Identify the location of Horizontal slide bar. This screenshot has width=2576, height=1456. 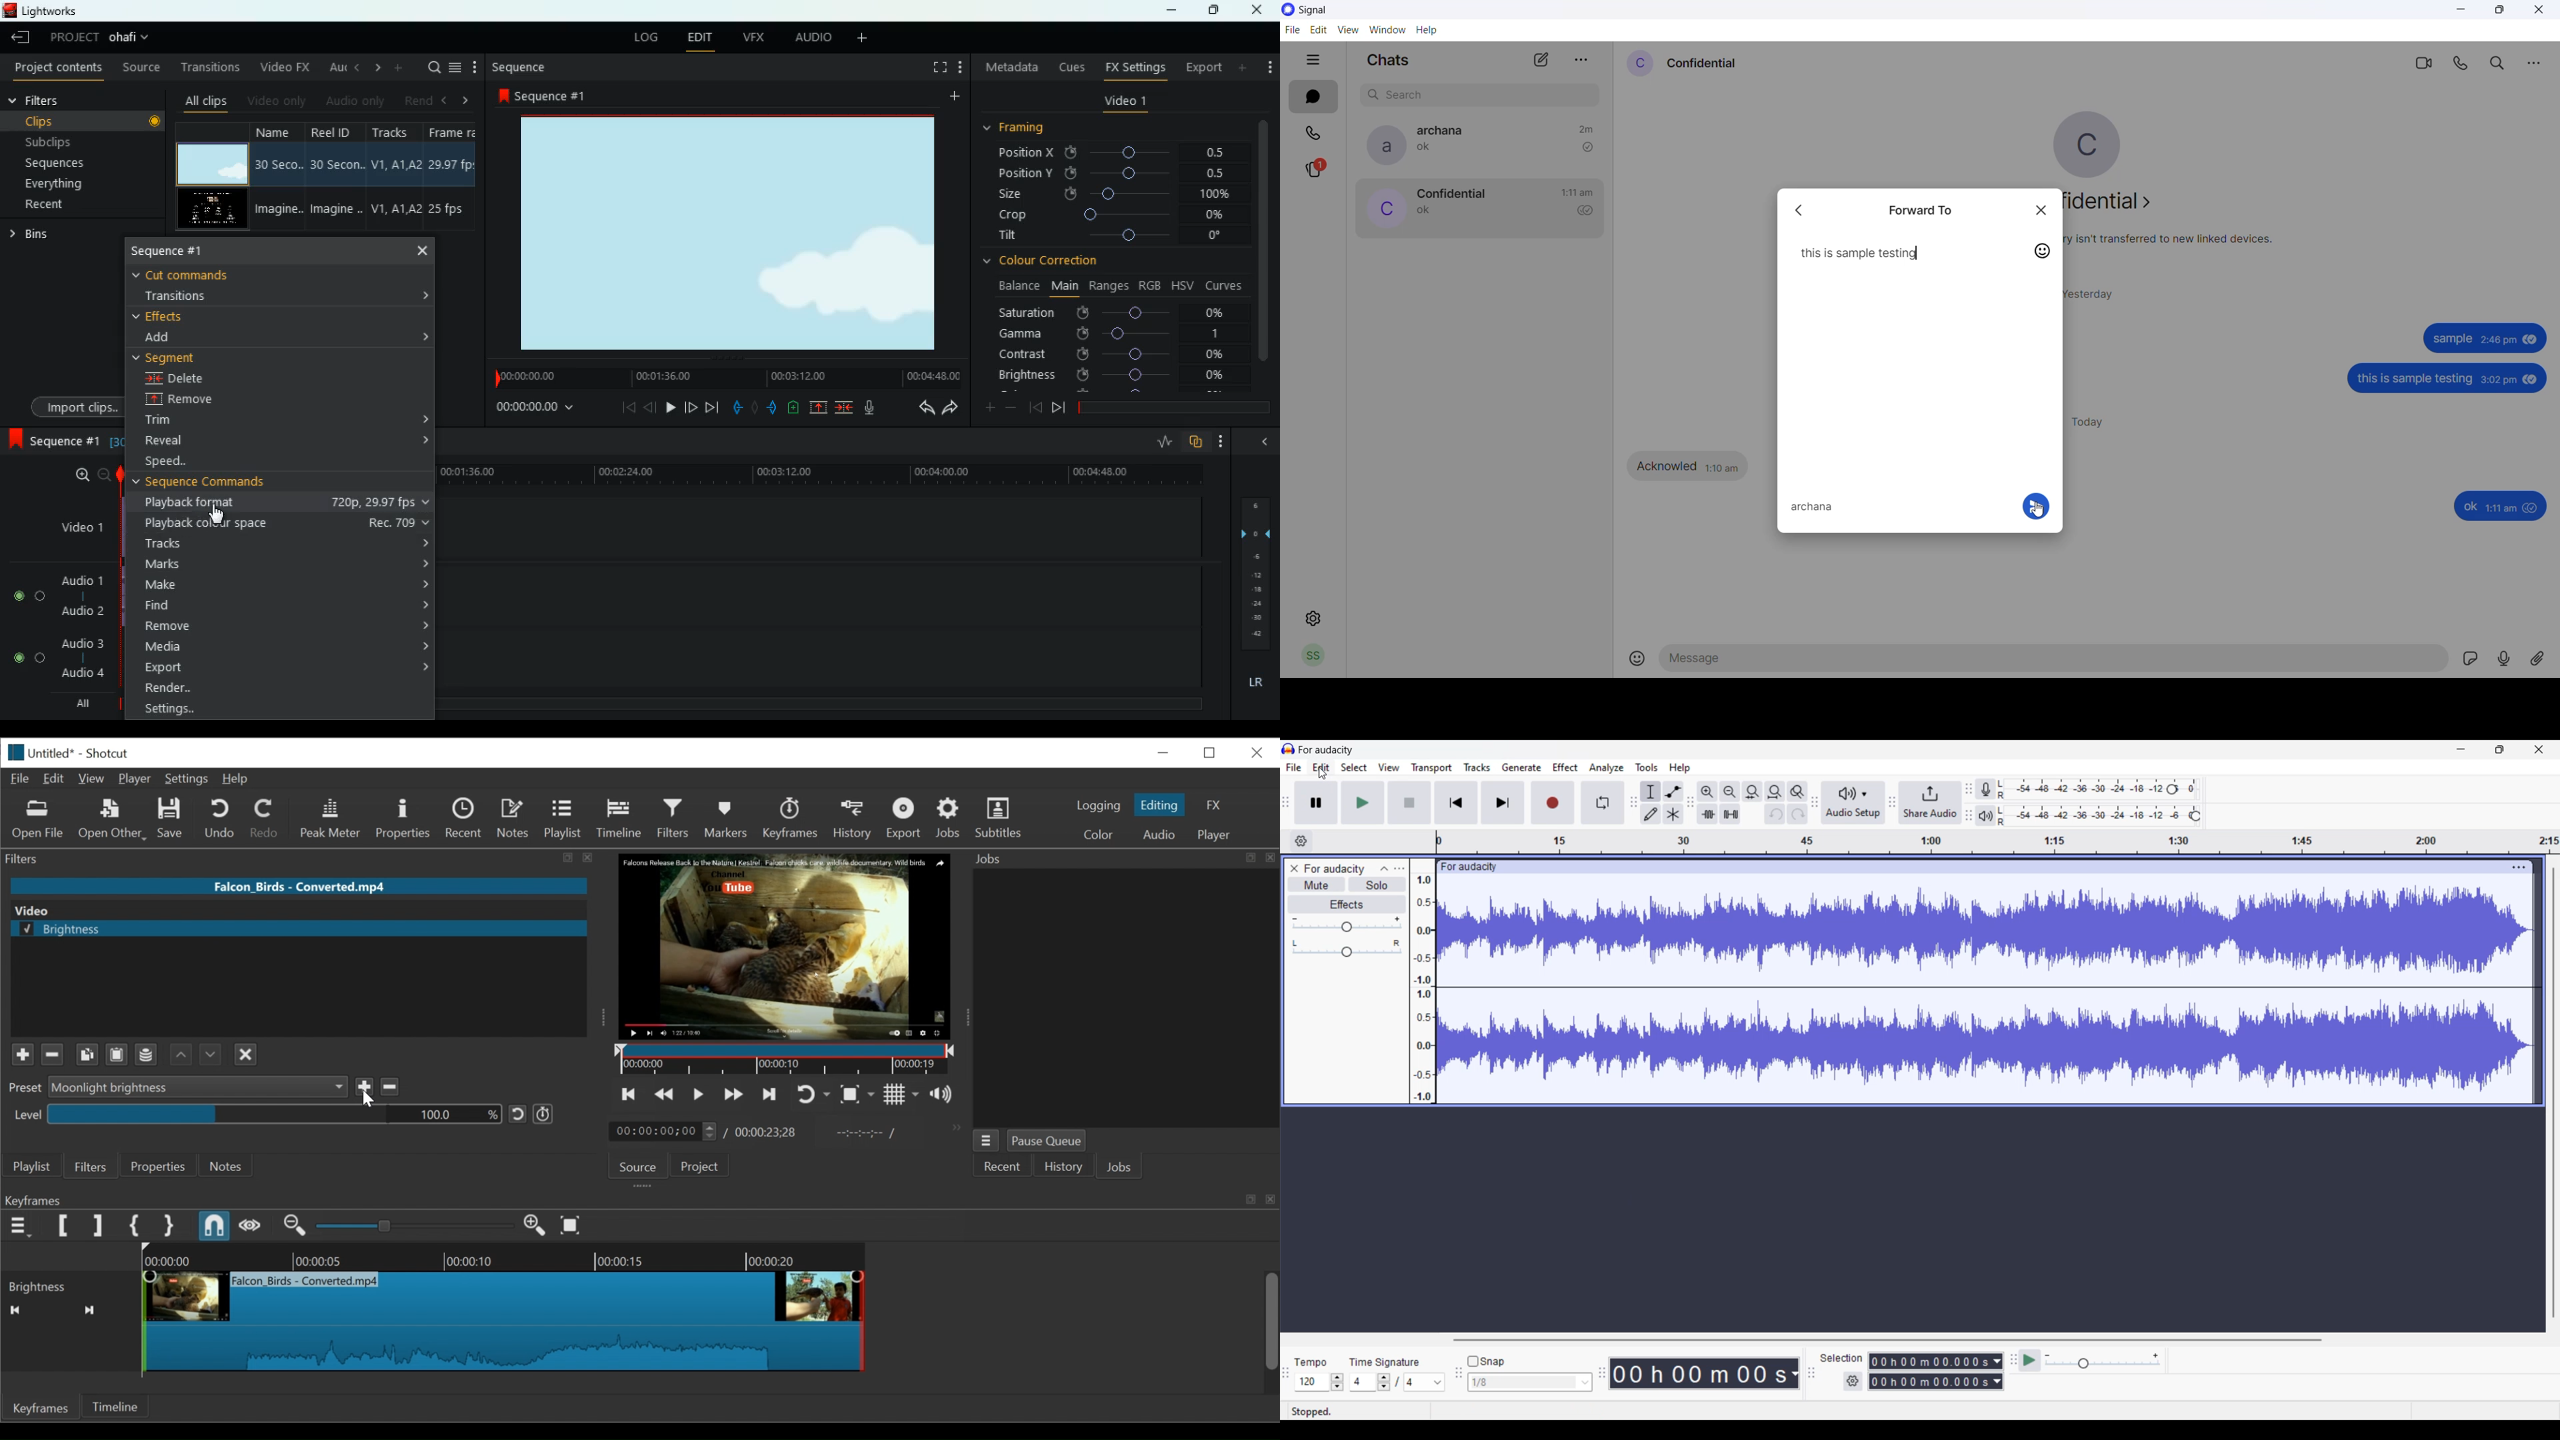
(1887, 1340).